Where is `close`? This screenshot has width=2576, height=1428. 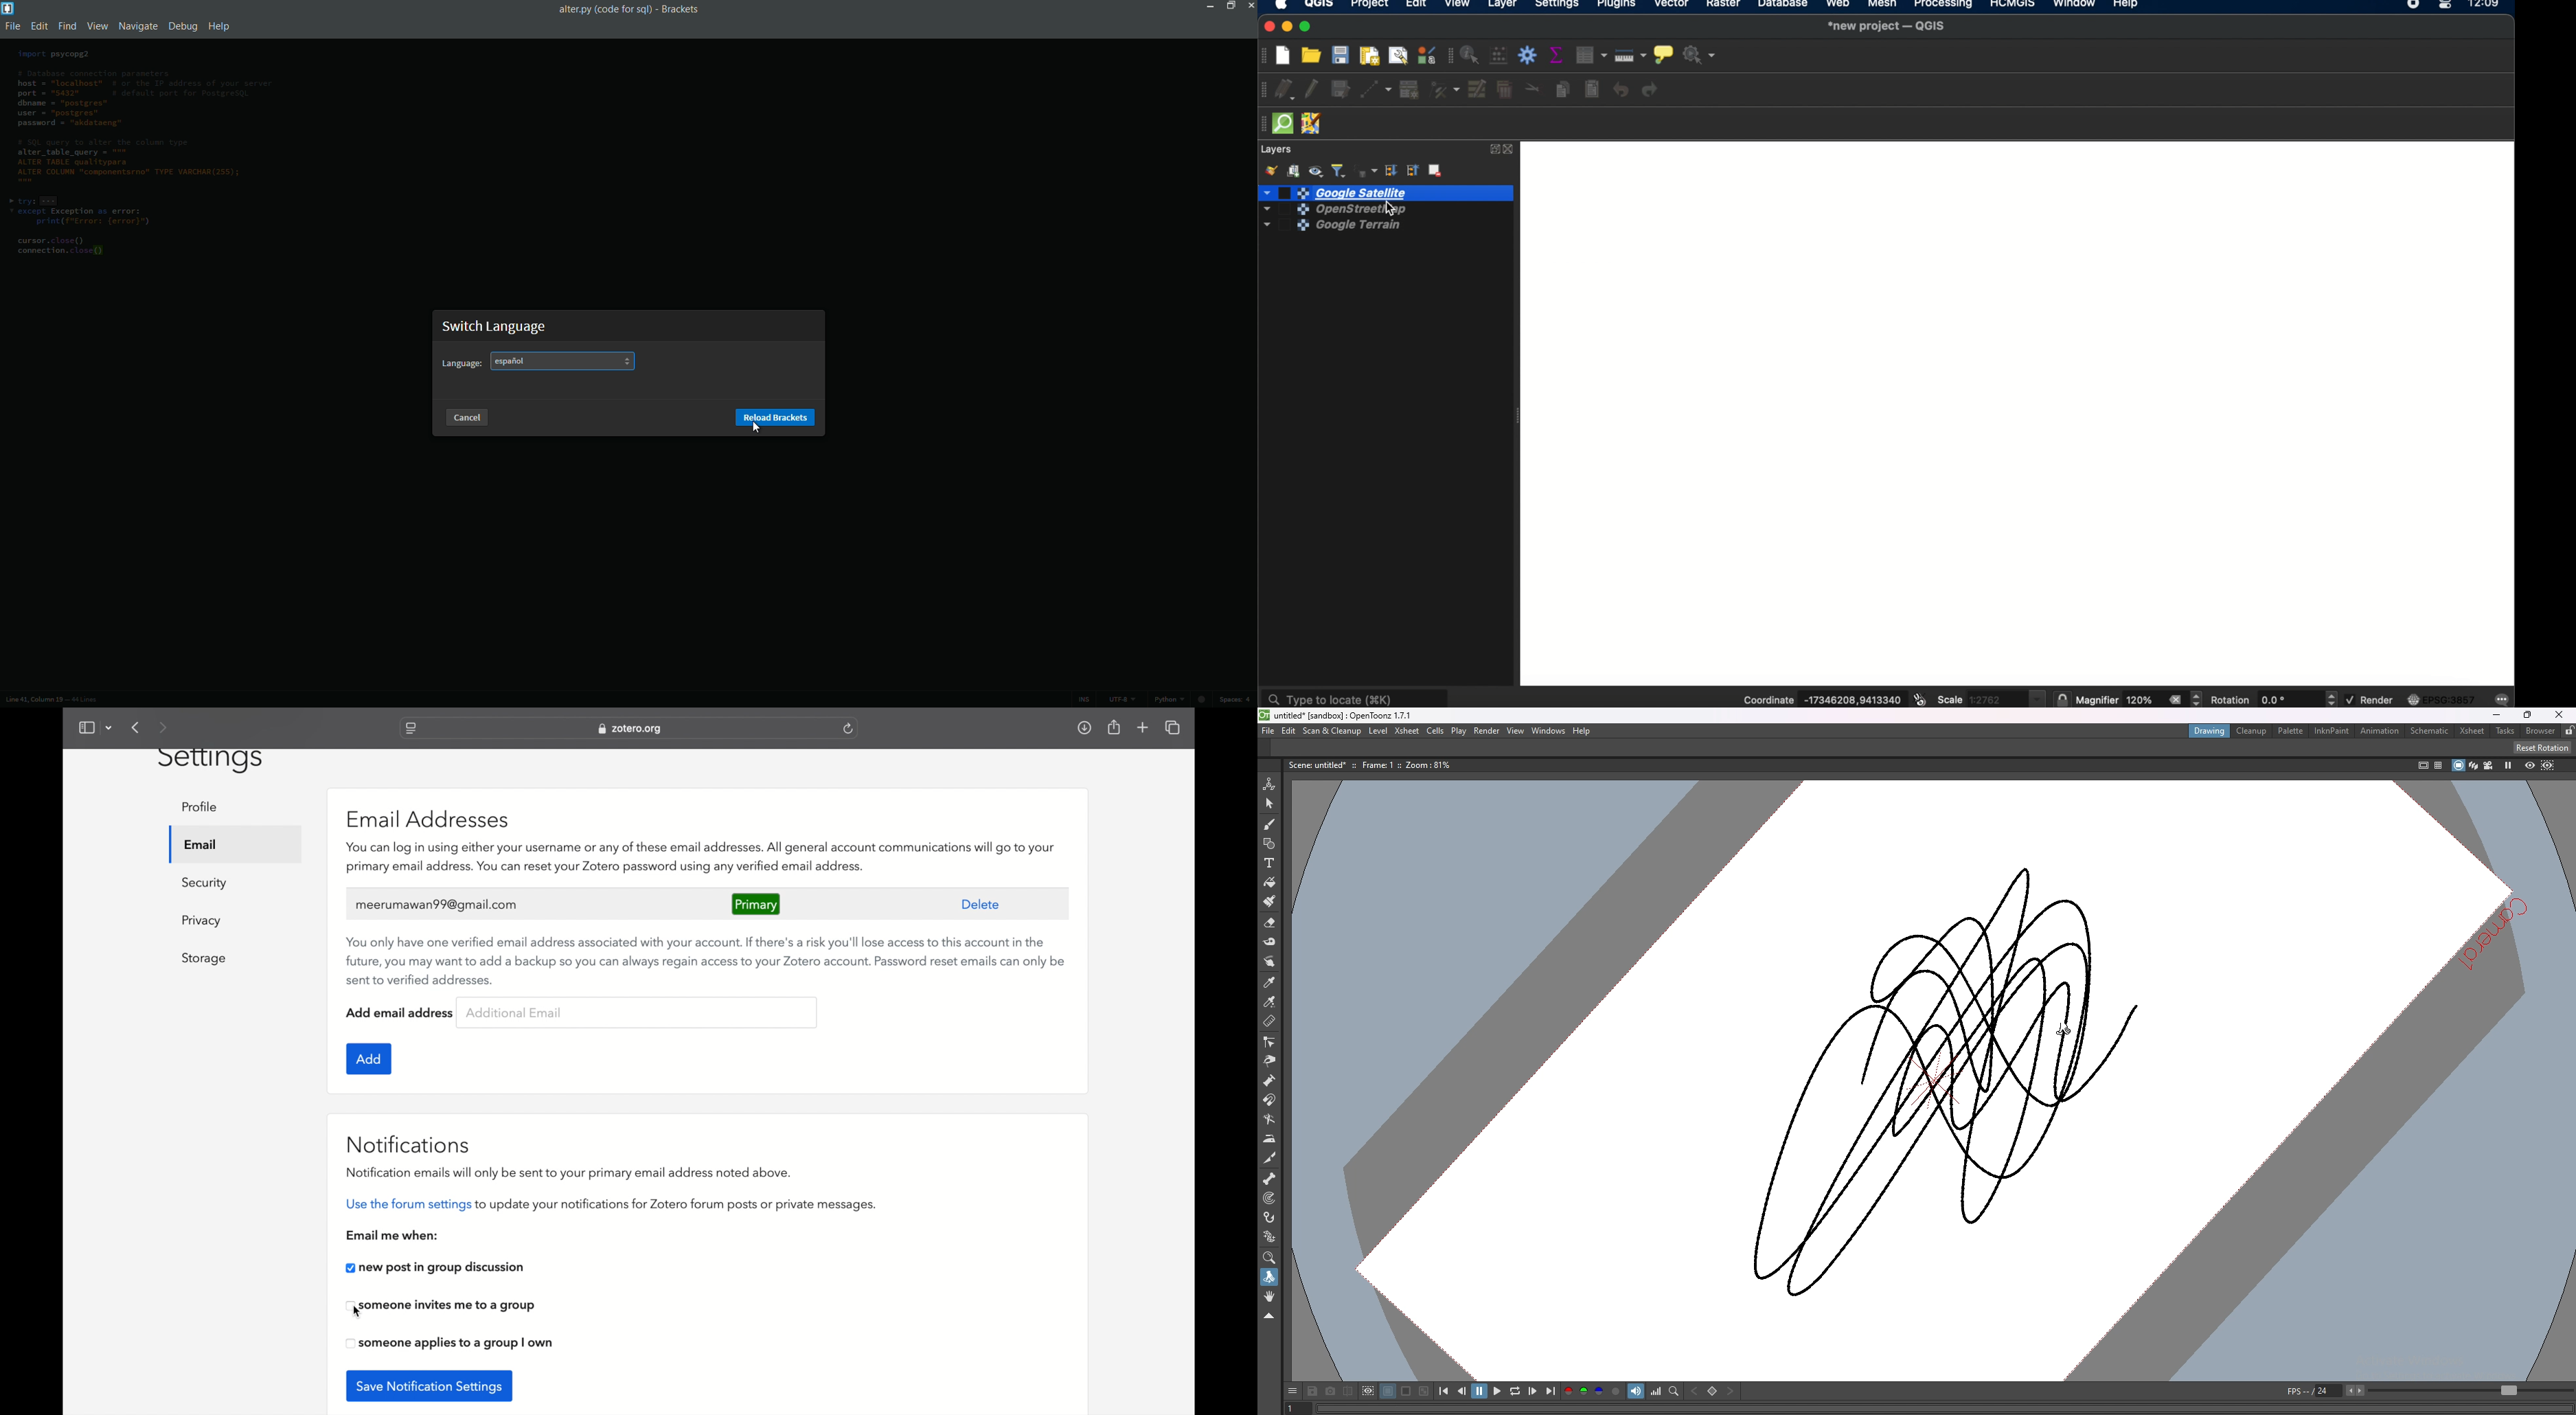 close is located at coordinates (1267, 27).